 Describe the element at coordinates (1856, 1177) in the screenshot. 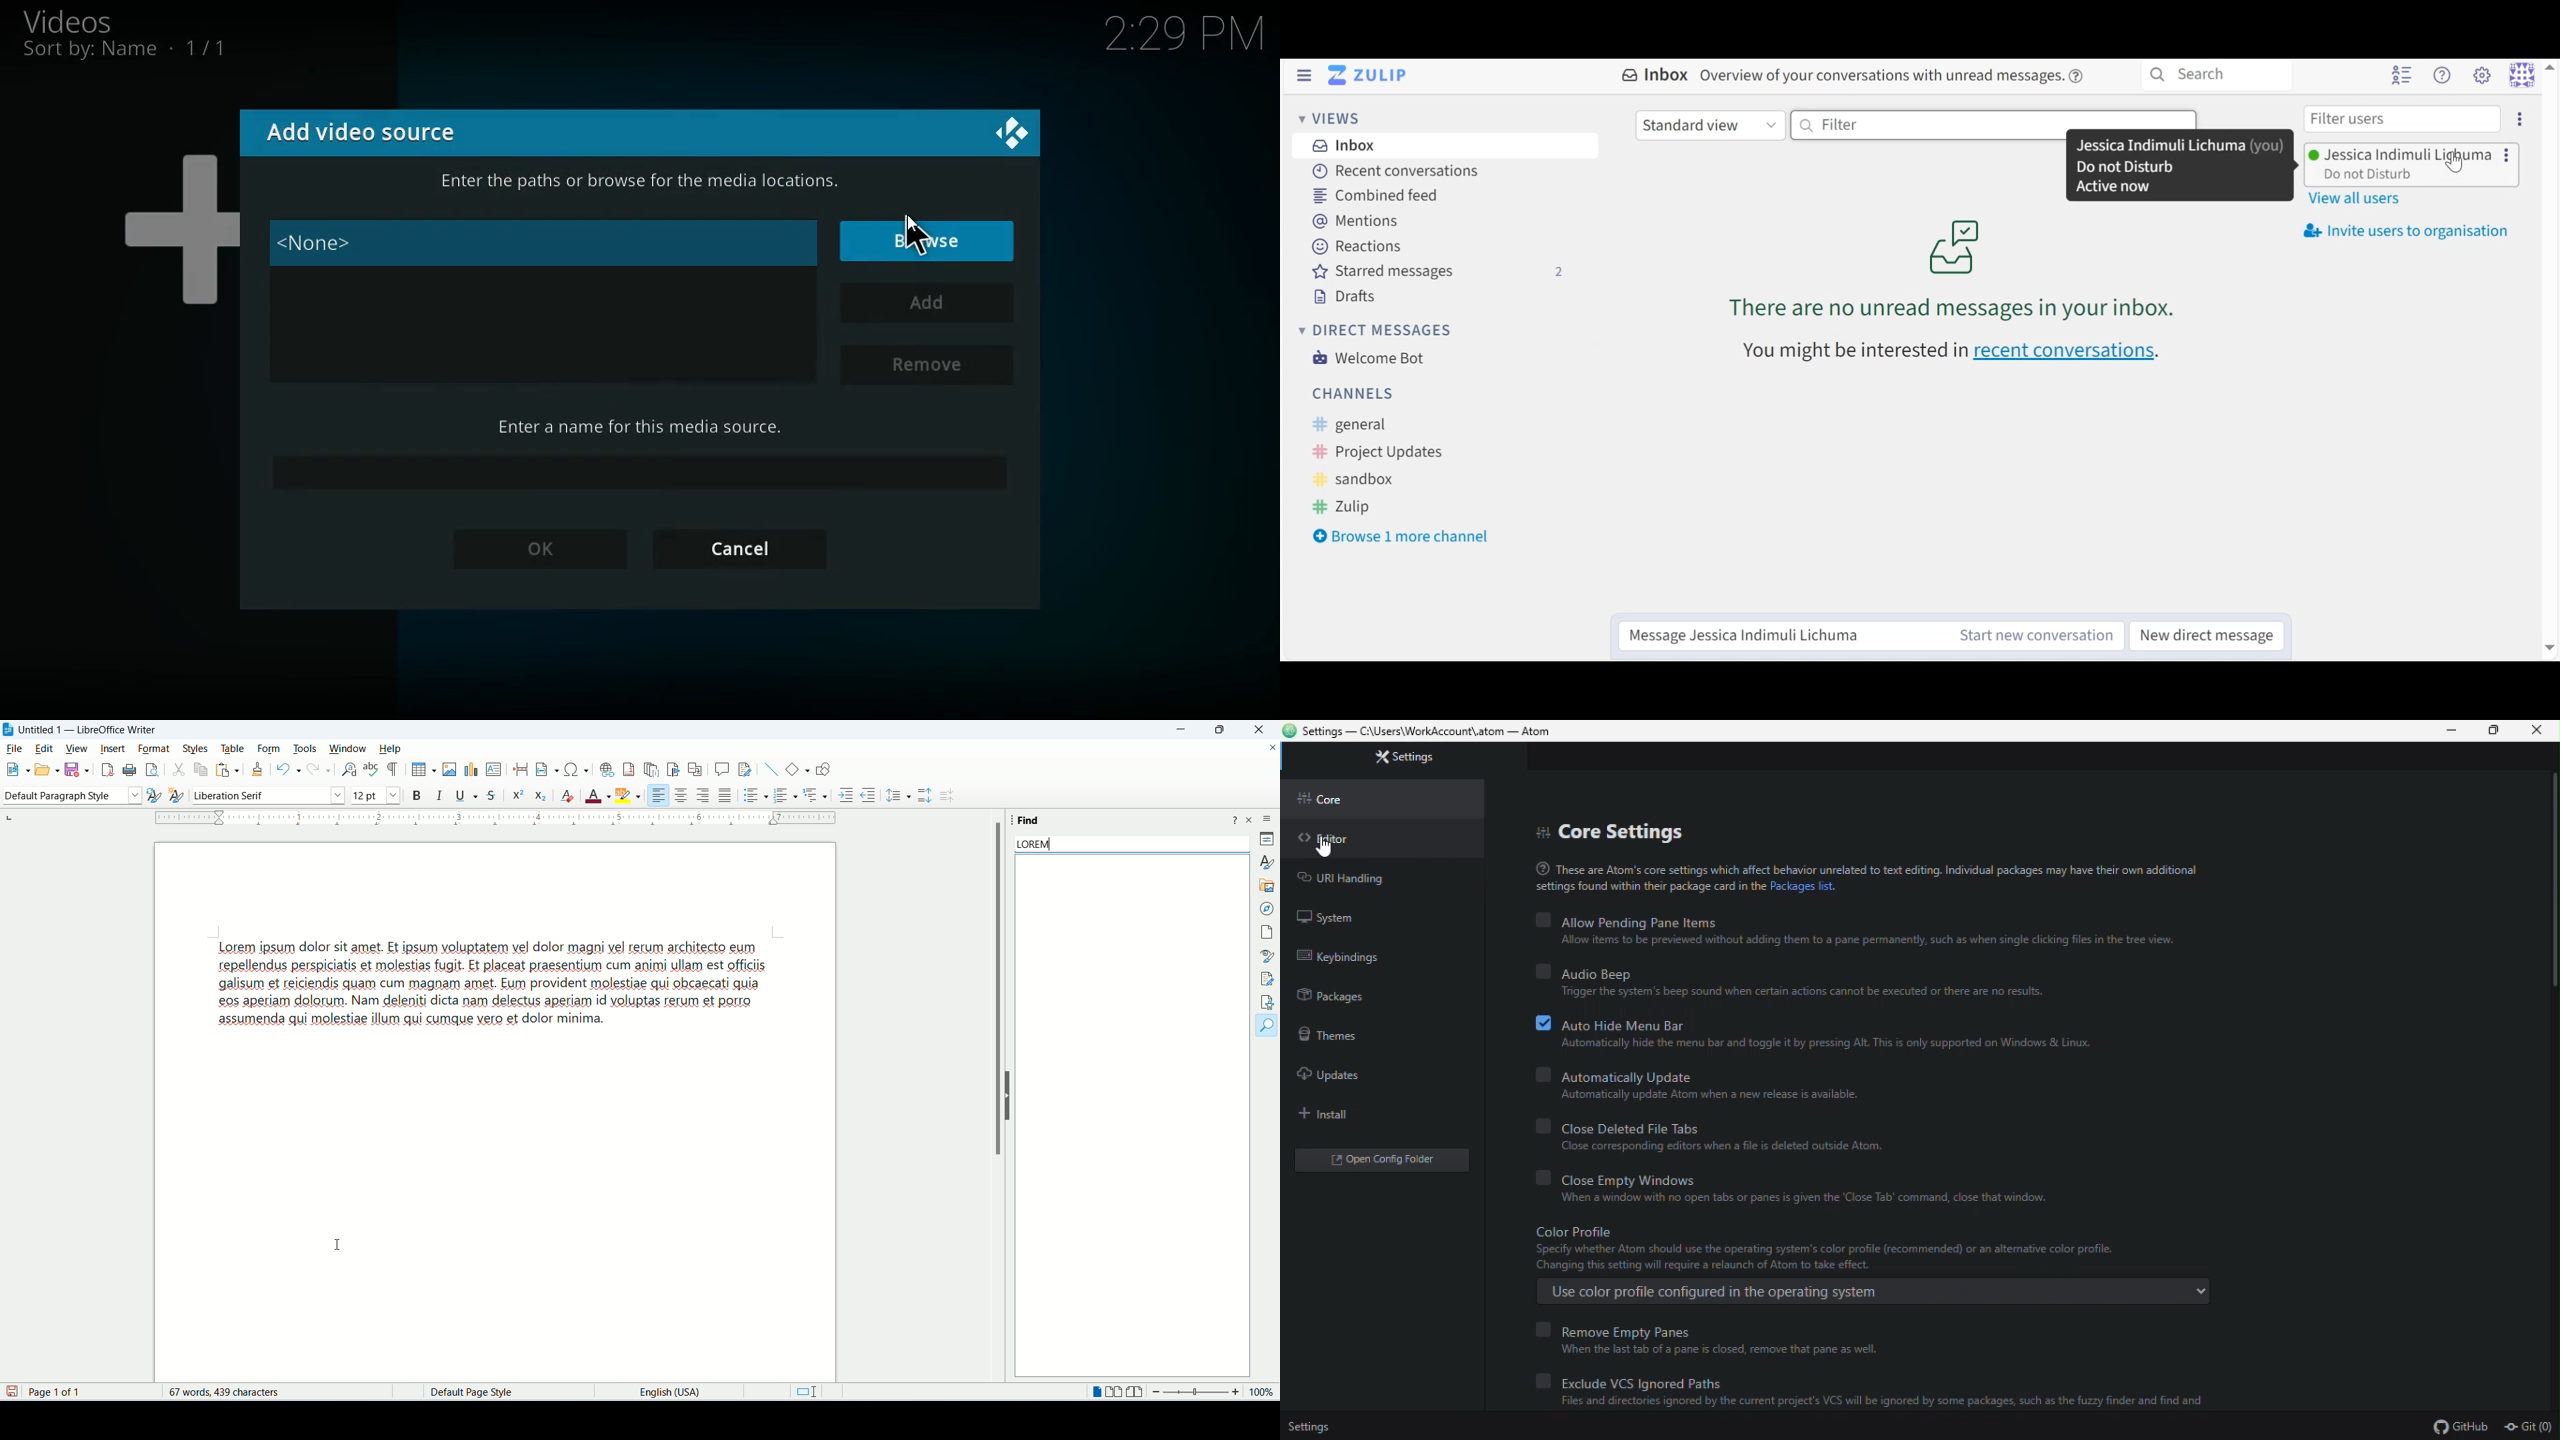

I see `close empty windows` at that location.